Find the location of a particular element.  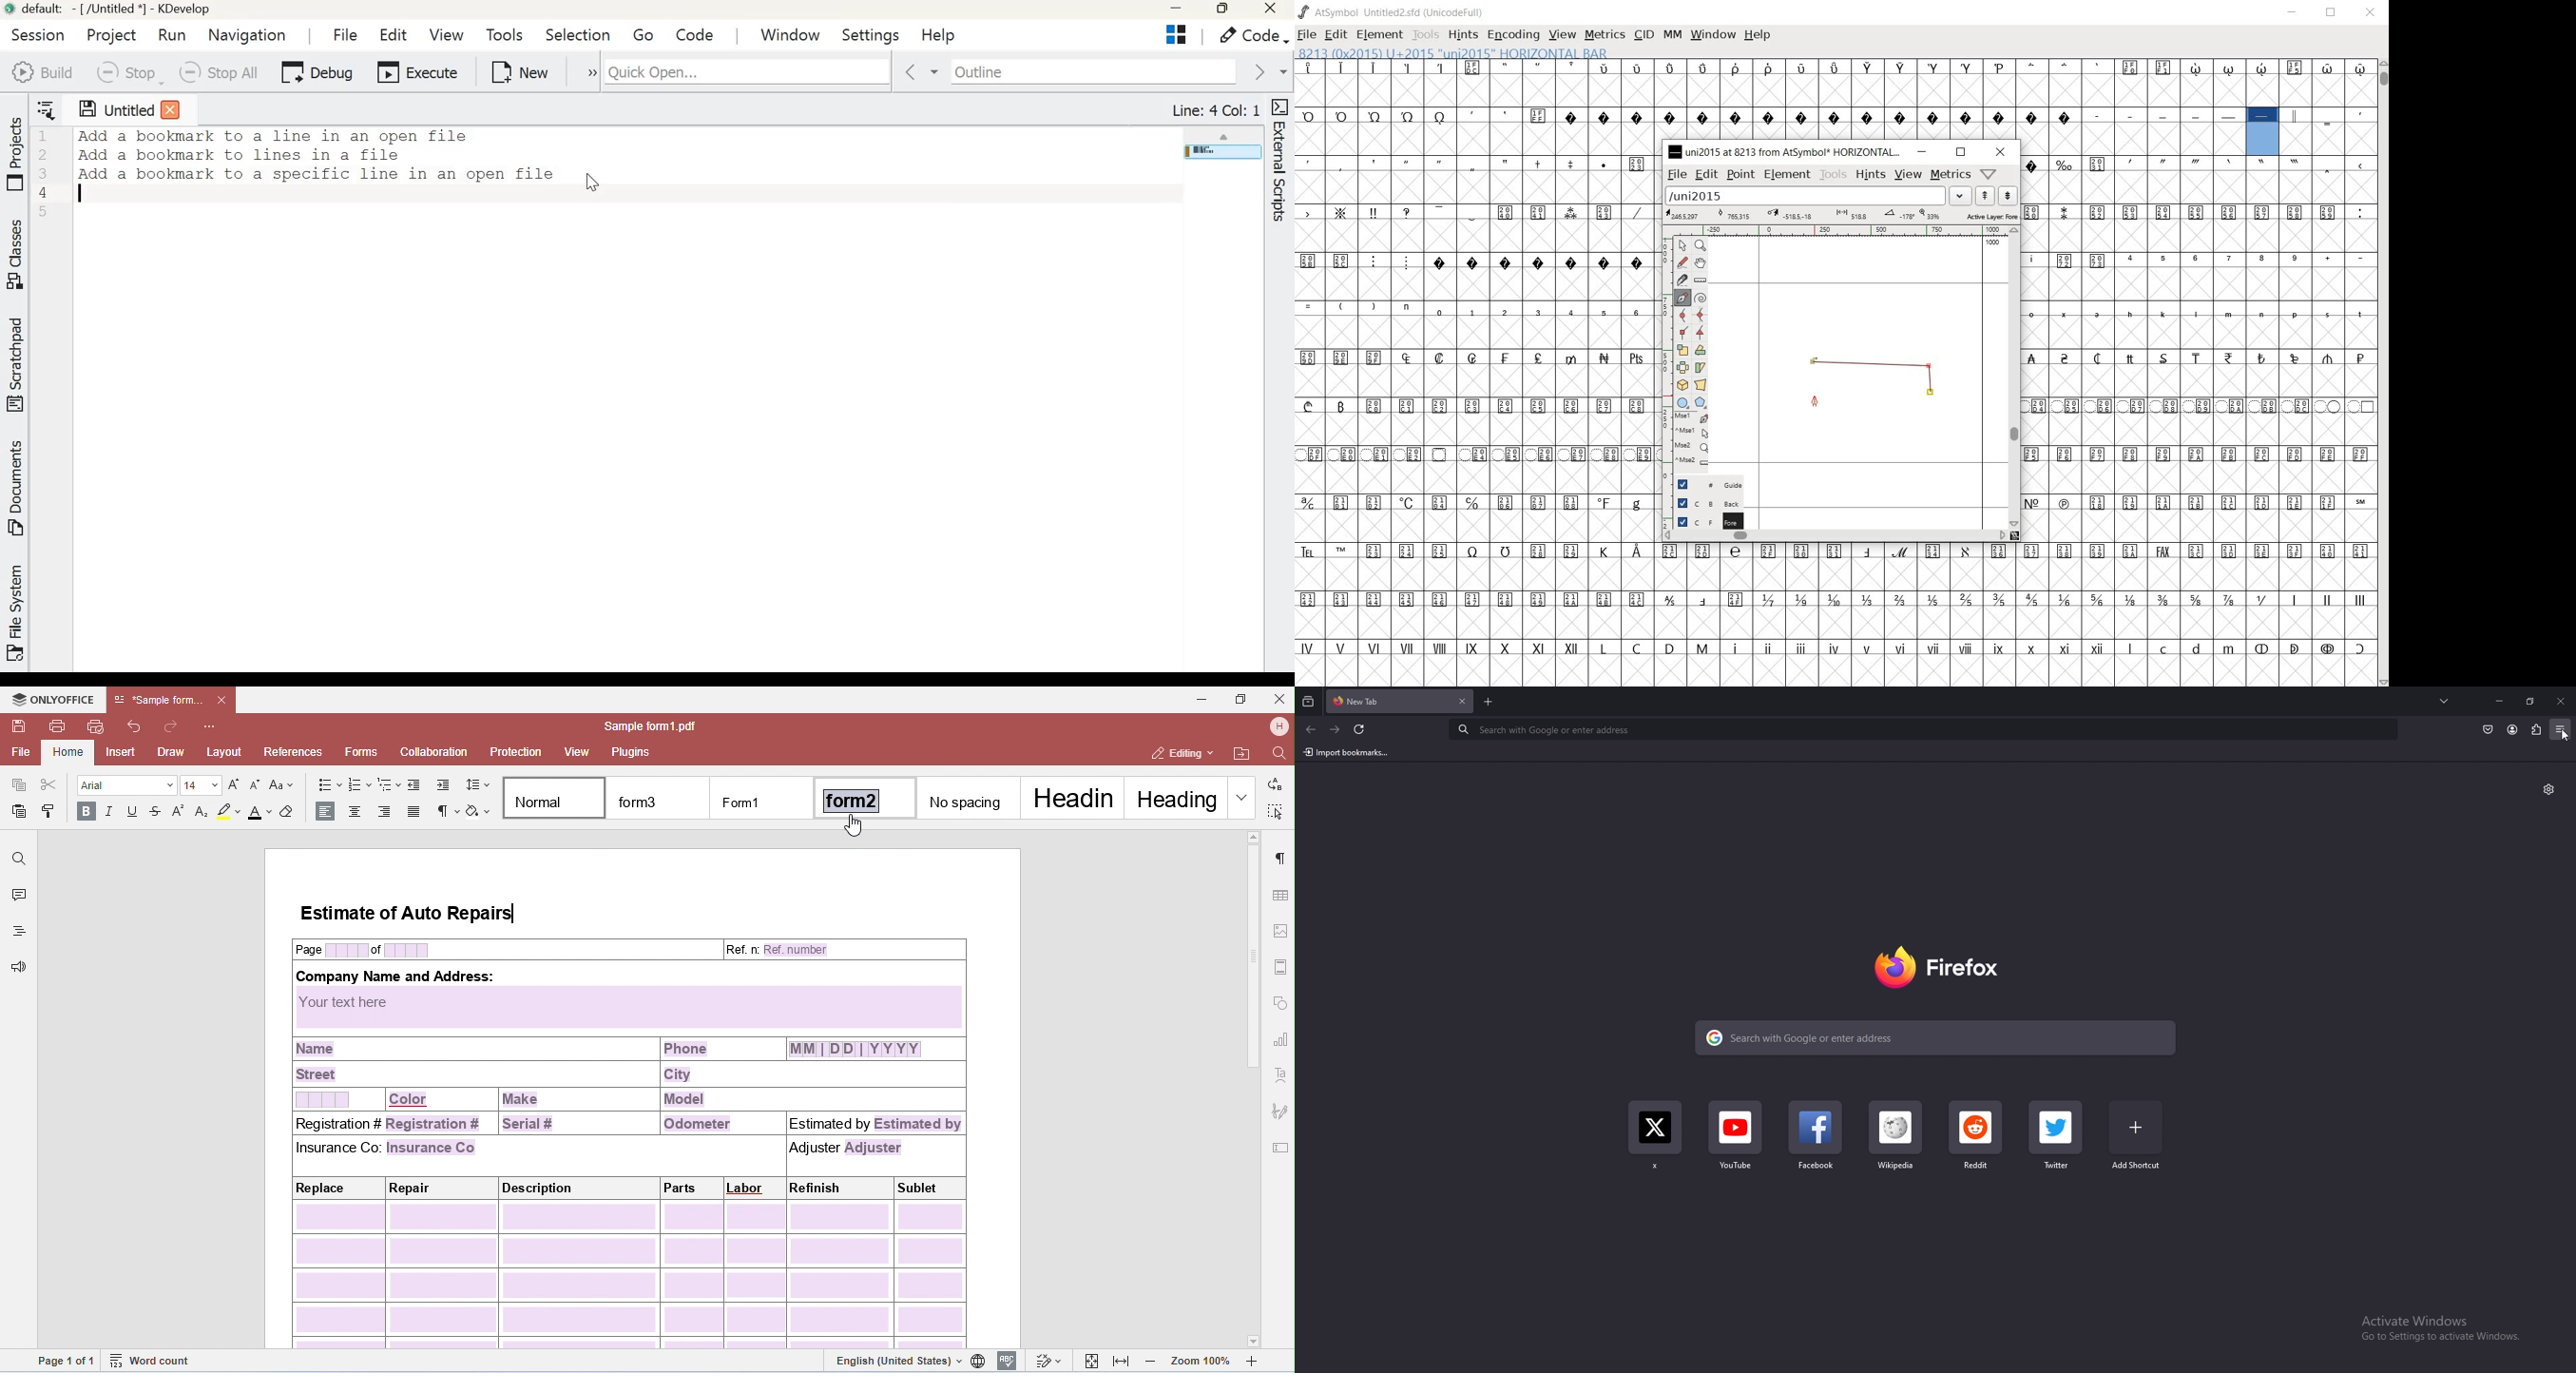

account is located at coordinates (2512, 729).